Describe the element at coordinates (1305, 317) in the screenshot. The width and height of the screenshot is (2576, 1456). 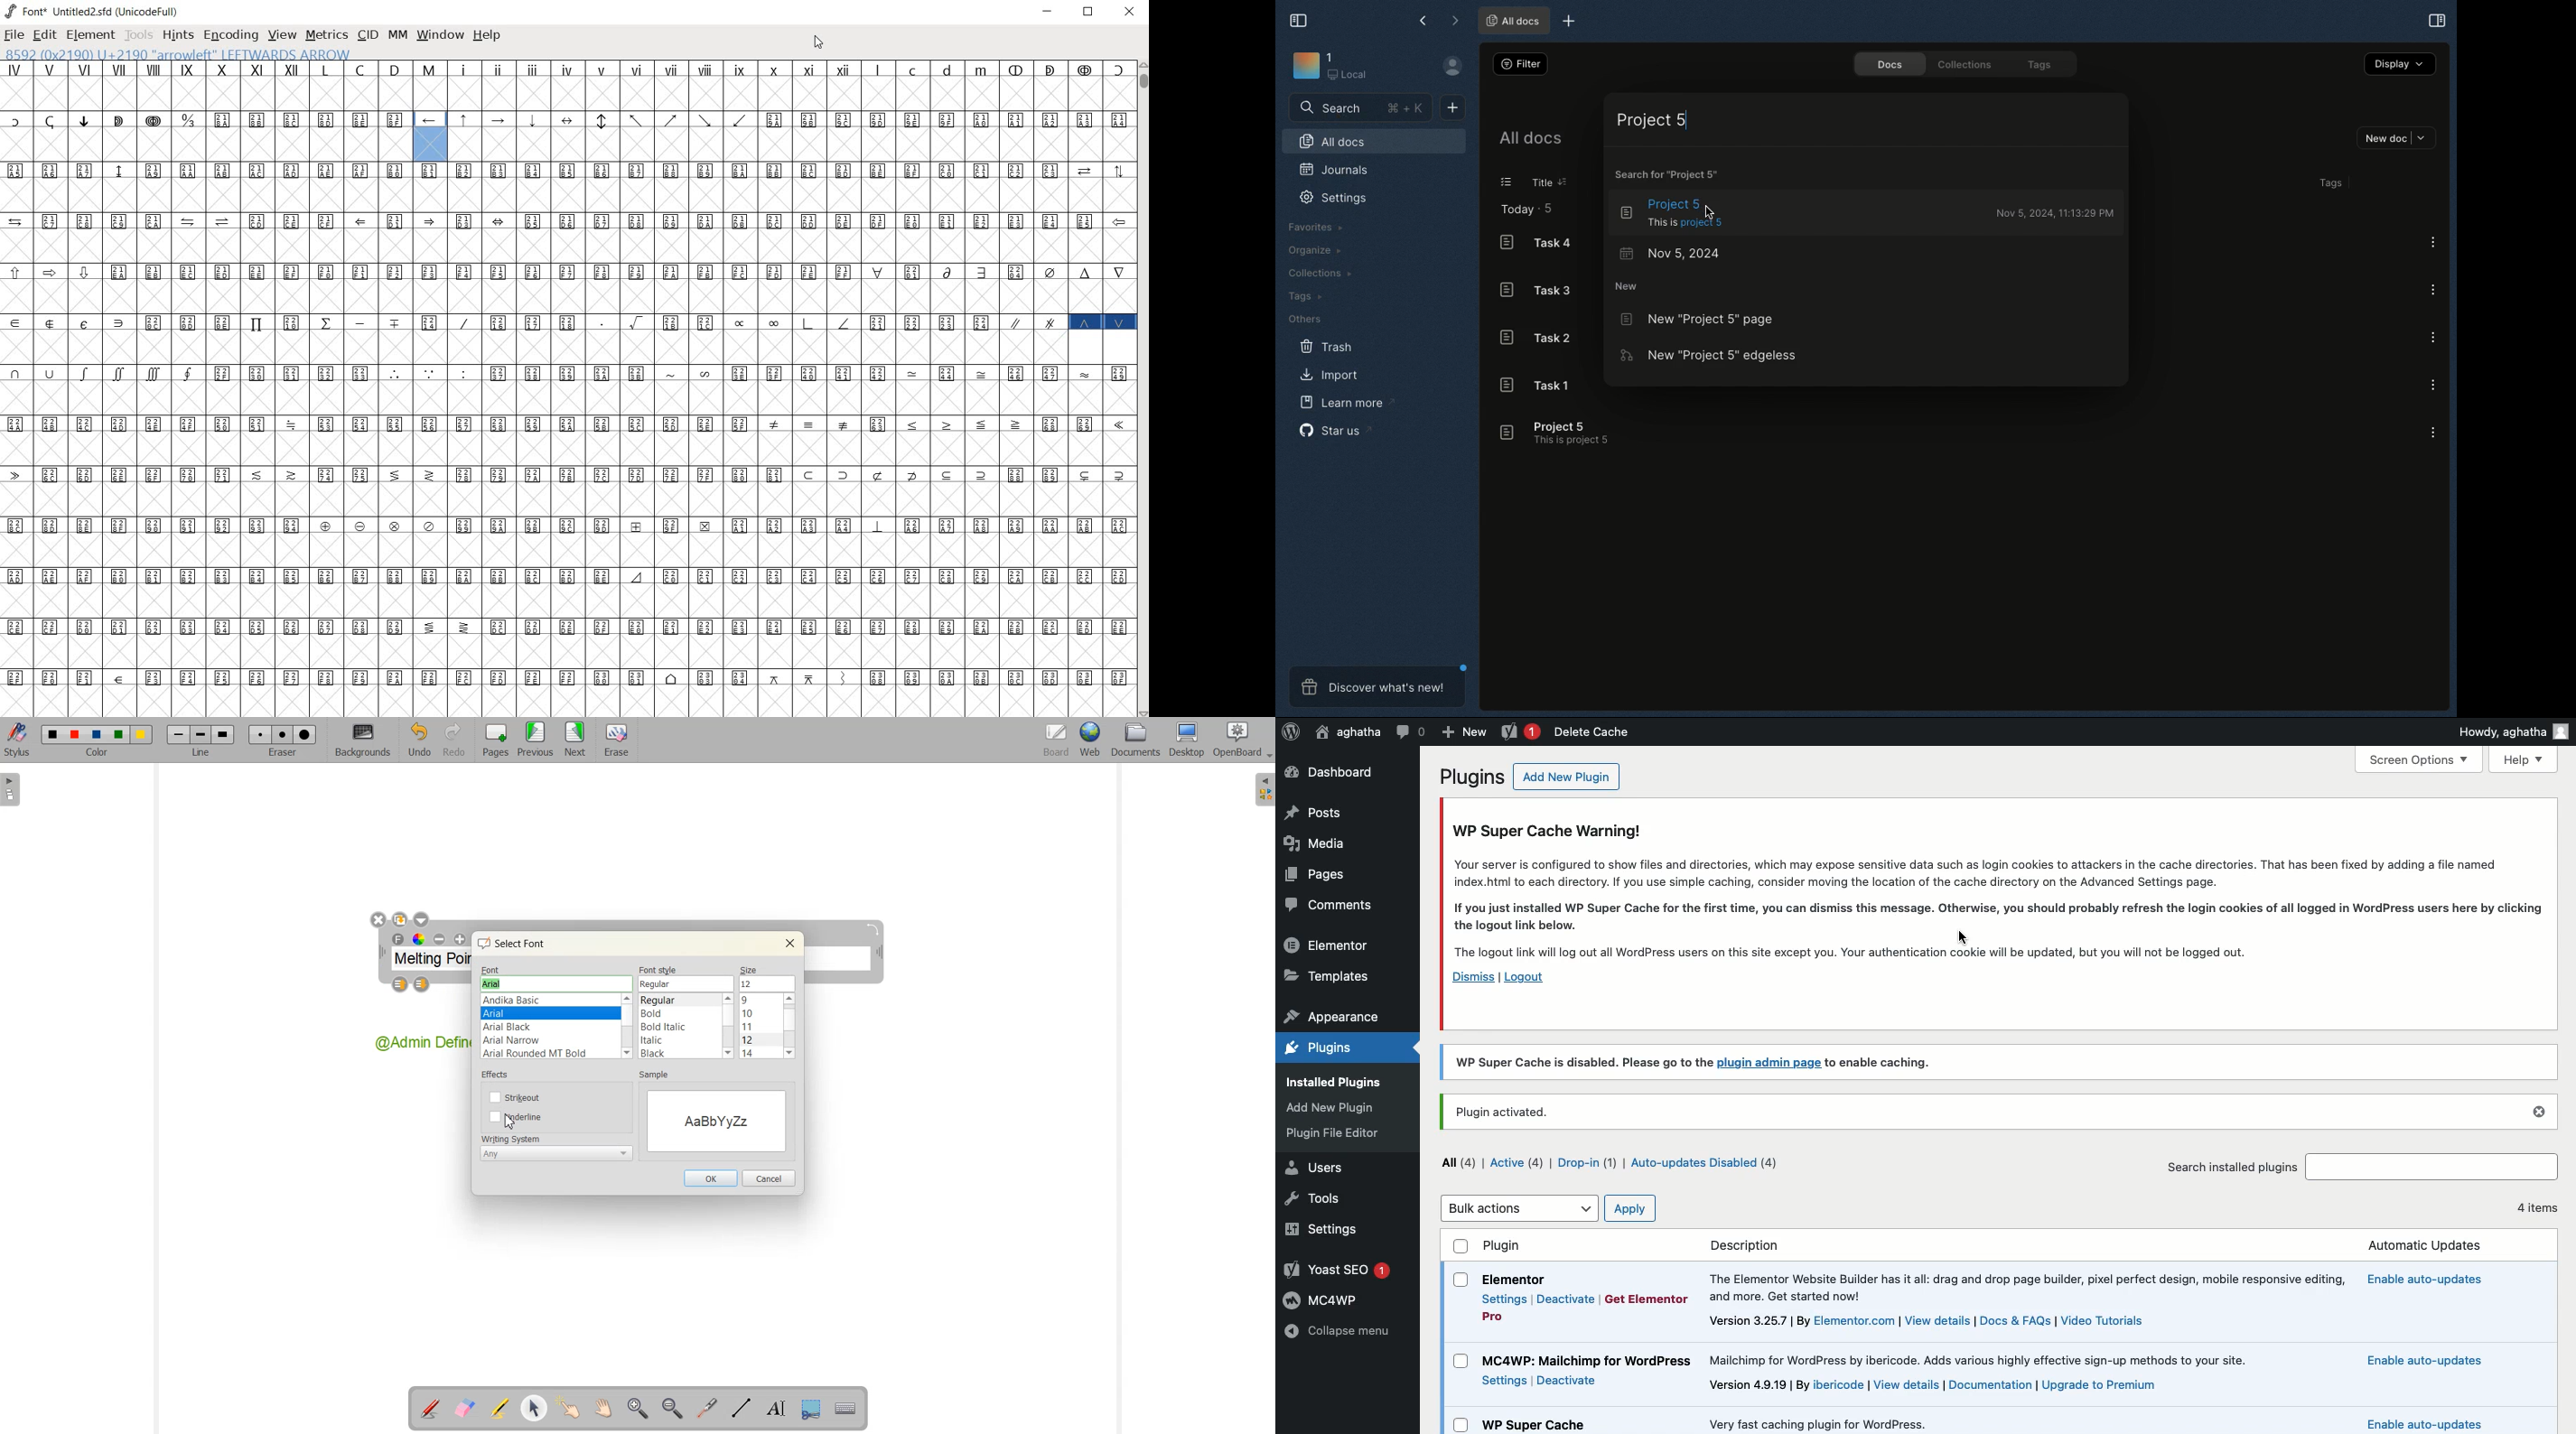
I see `Others` at that location.